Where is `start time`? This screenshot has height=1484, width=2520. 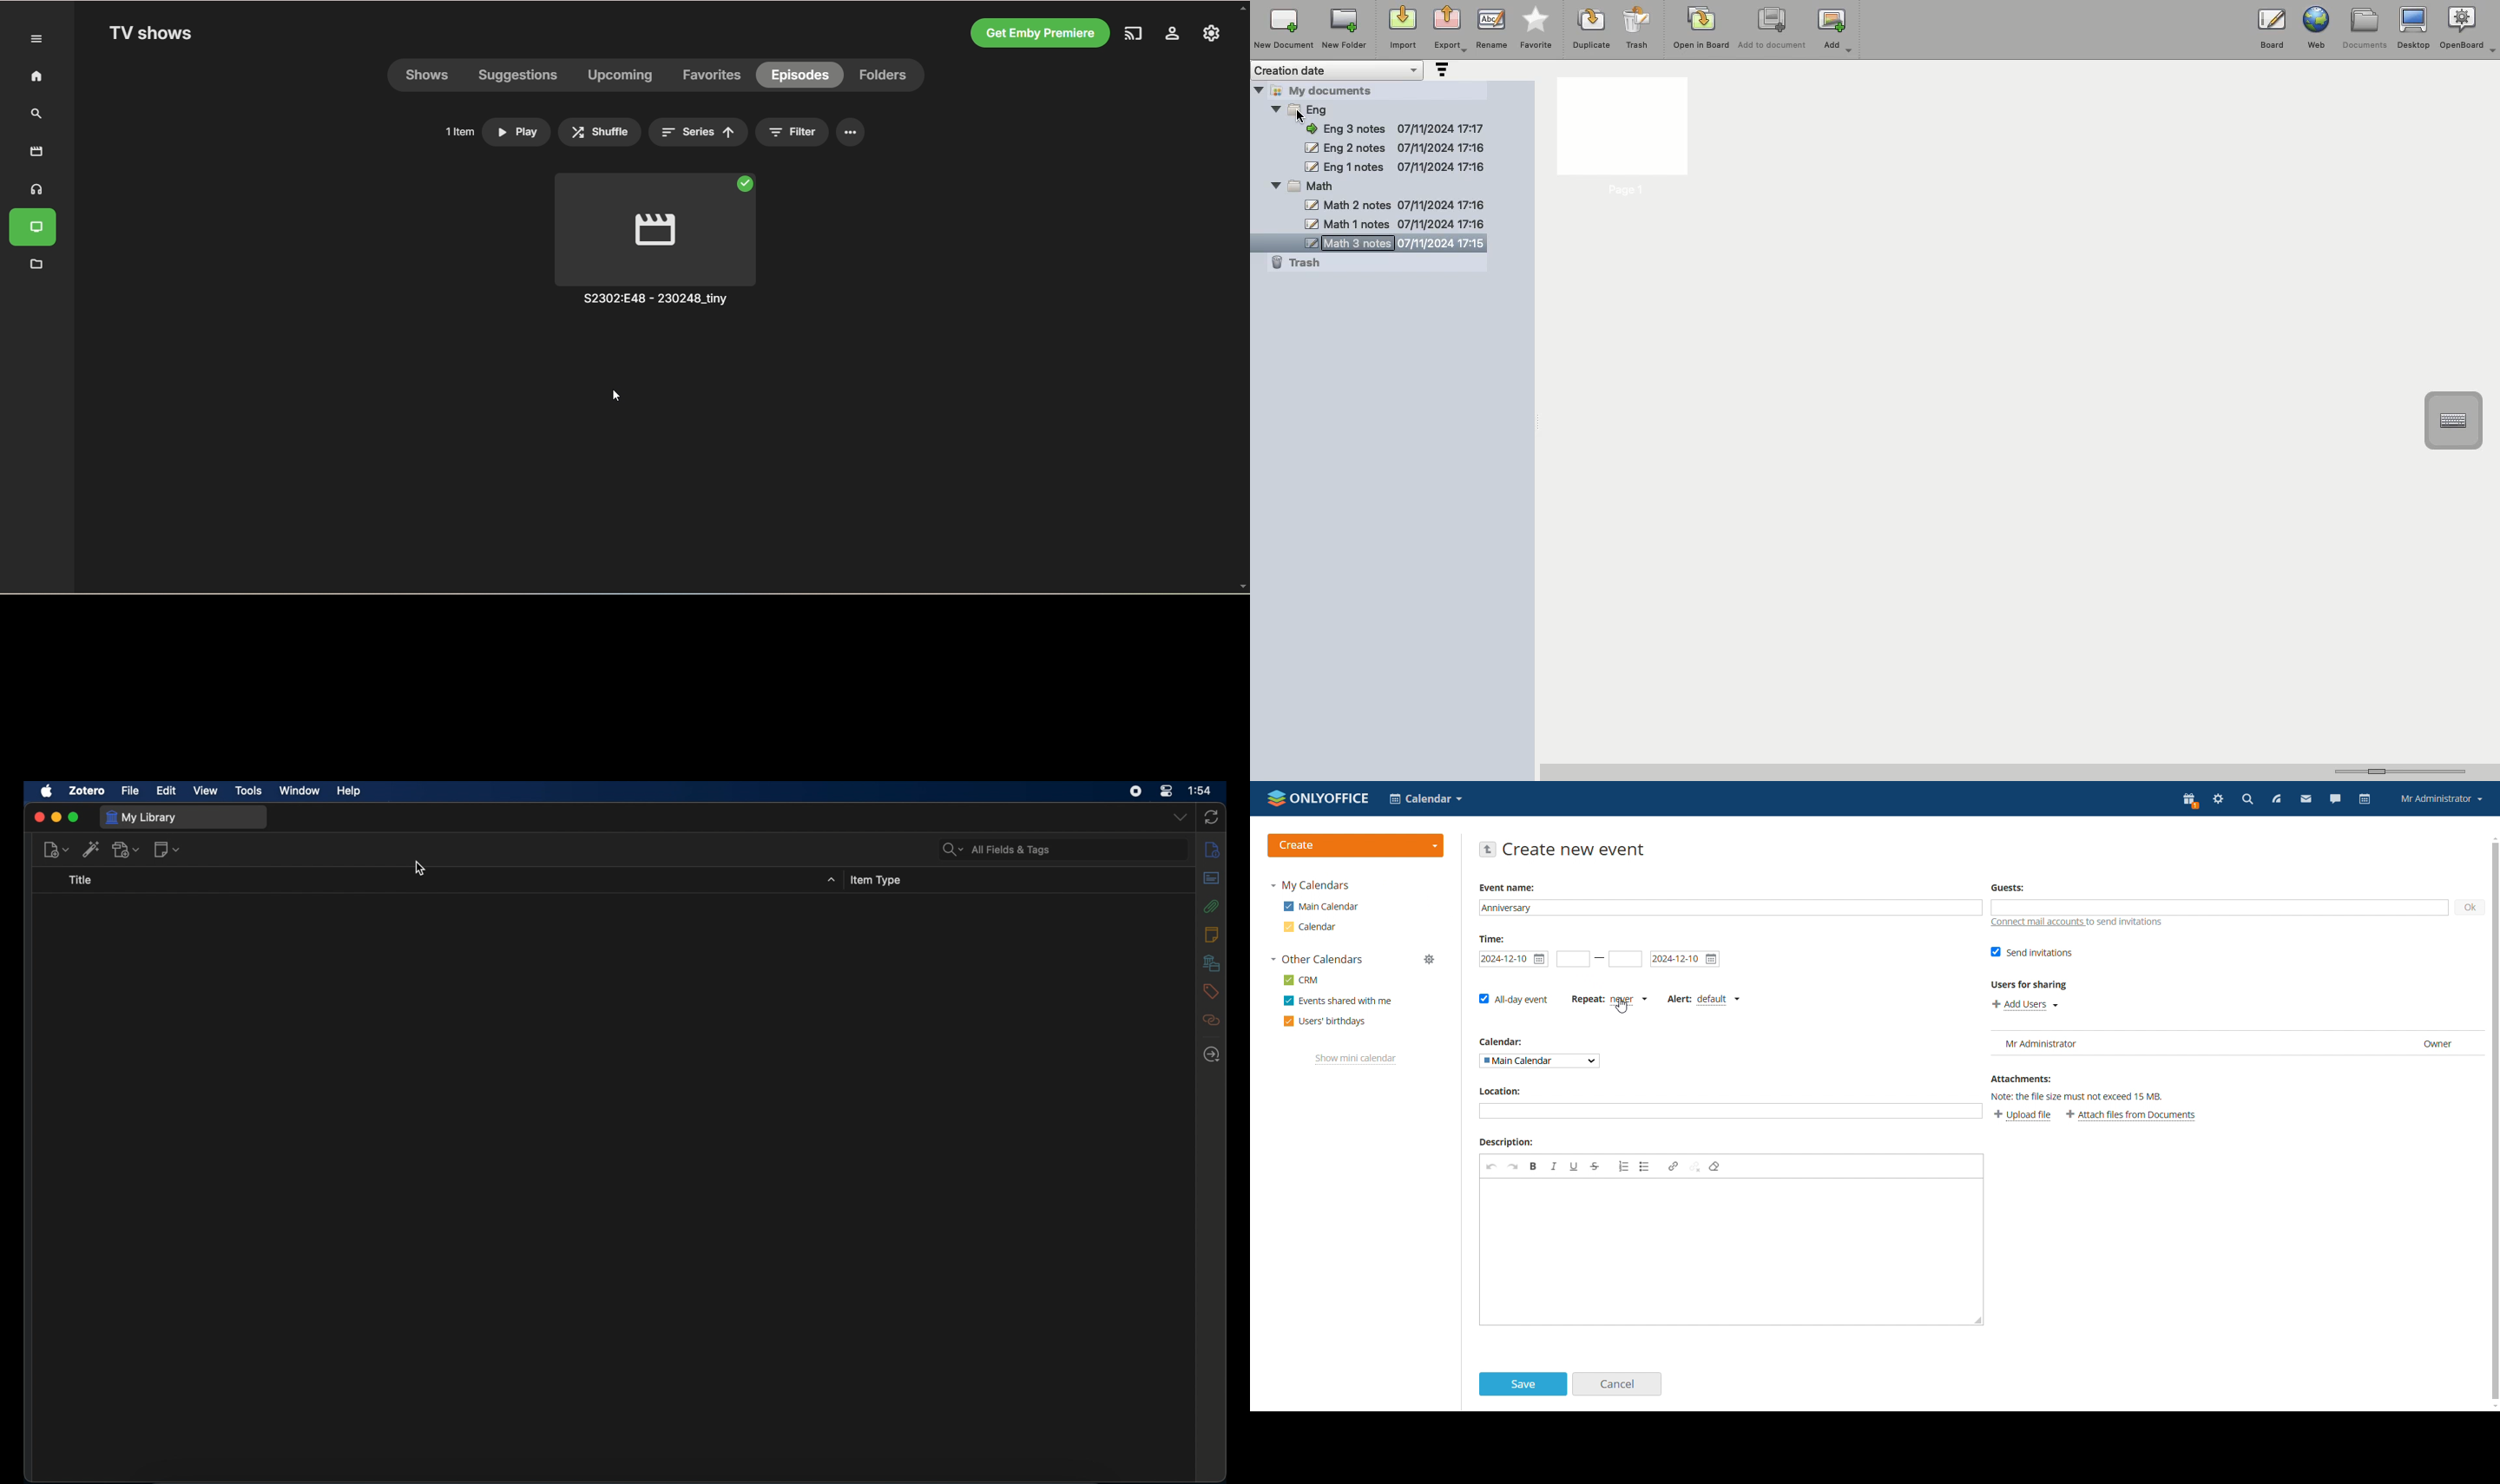
start time is located at coordinates (1514, 959).